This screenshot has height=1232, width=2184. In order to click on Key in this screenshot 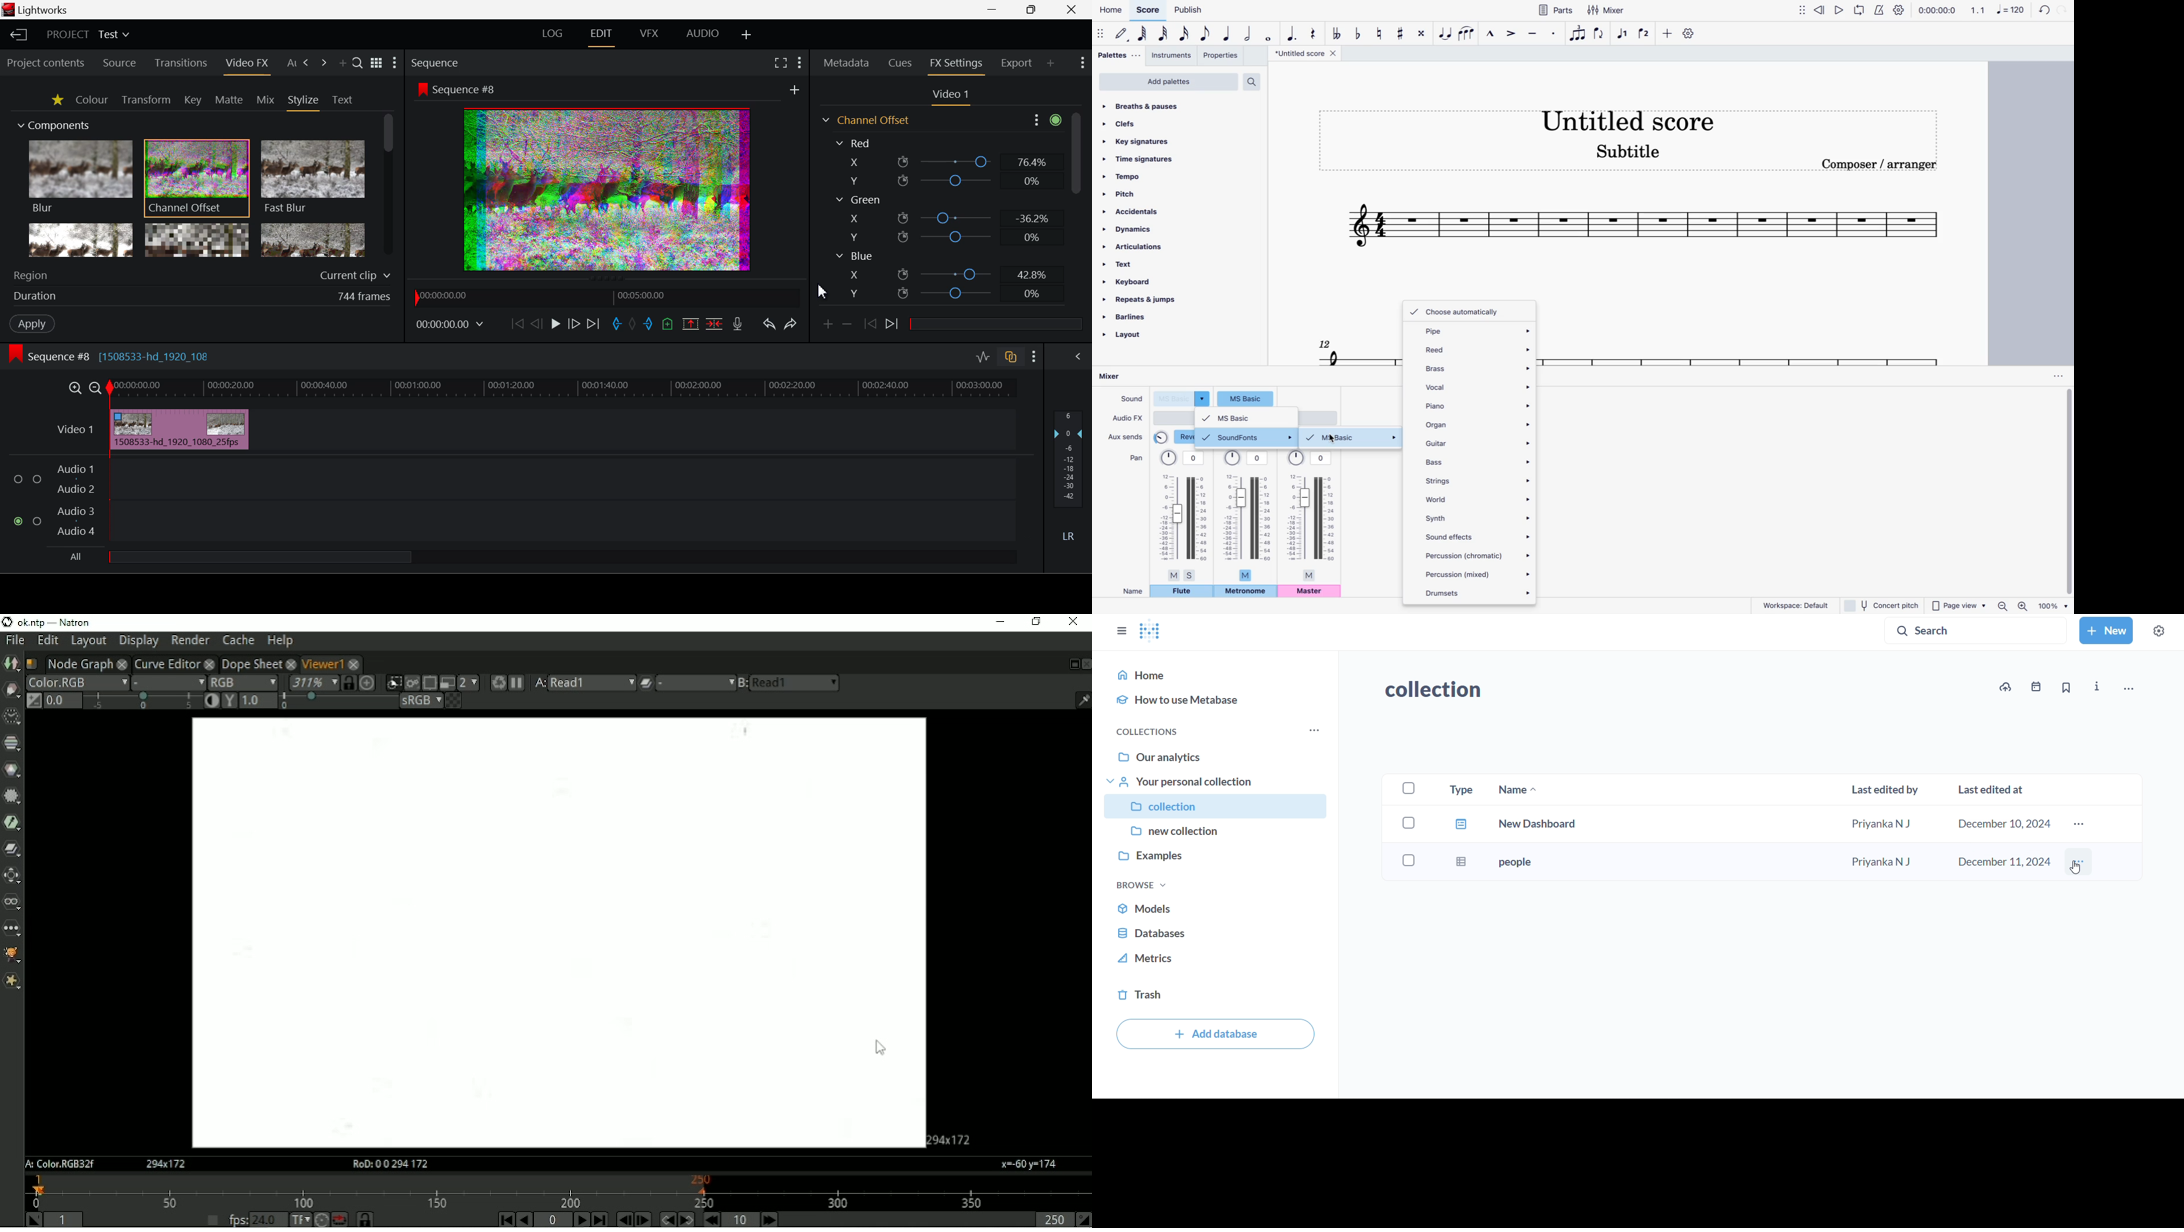, I will do `click(192, 101)`.